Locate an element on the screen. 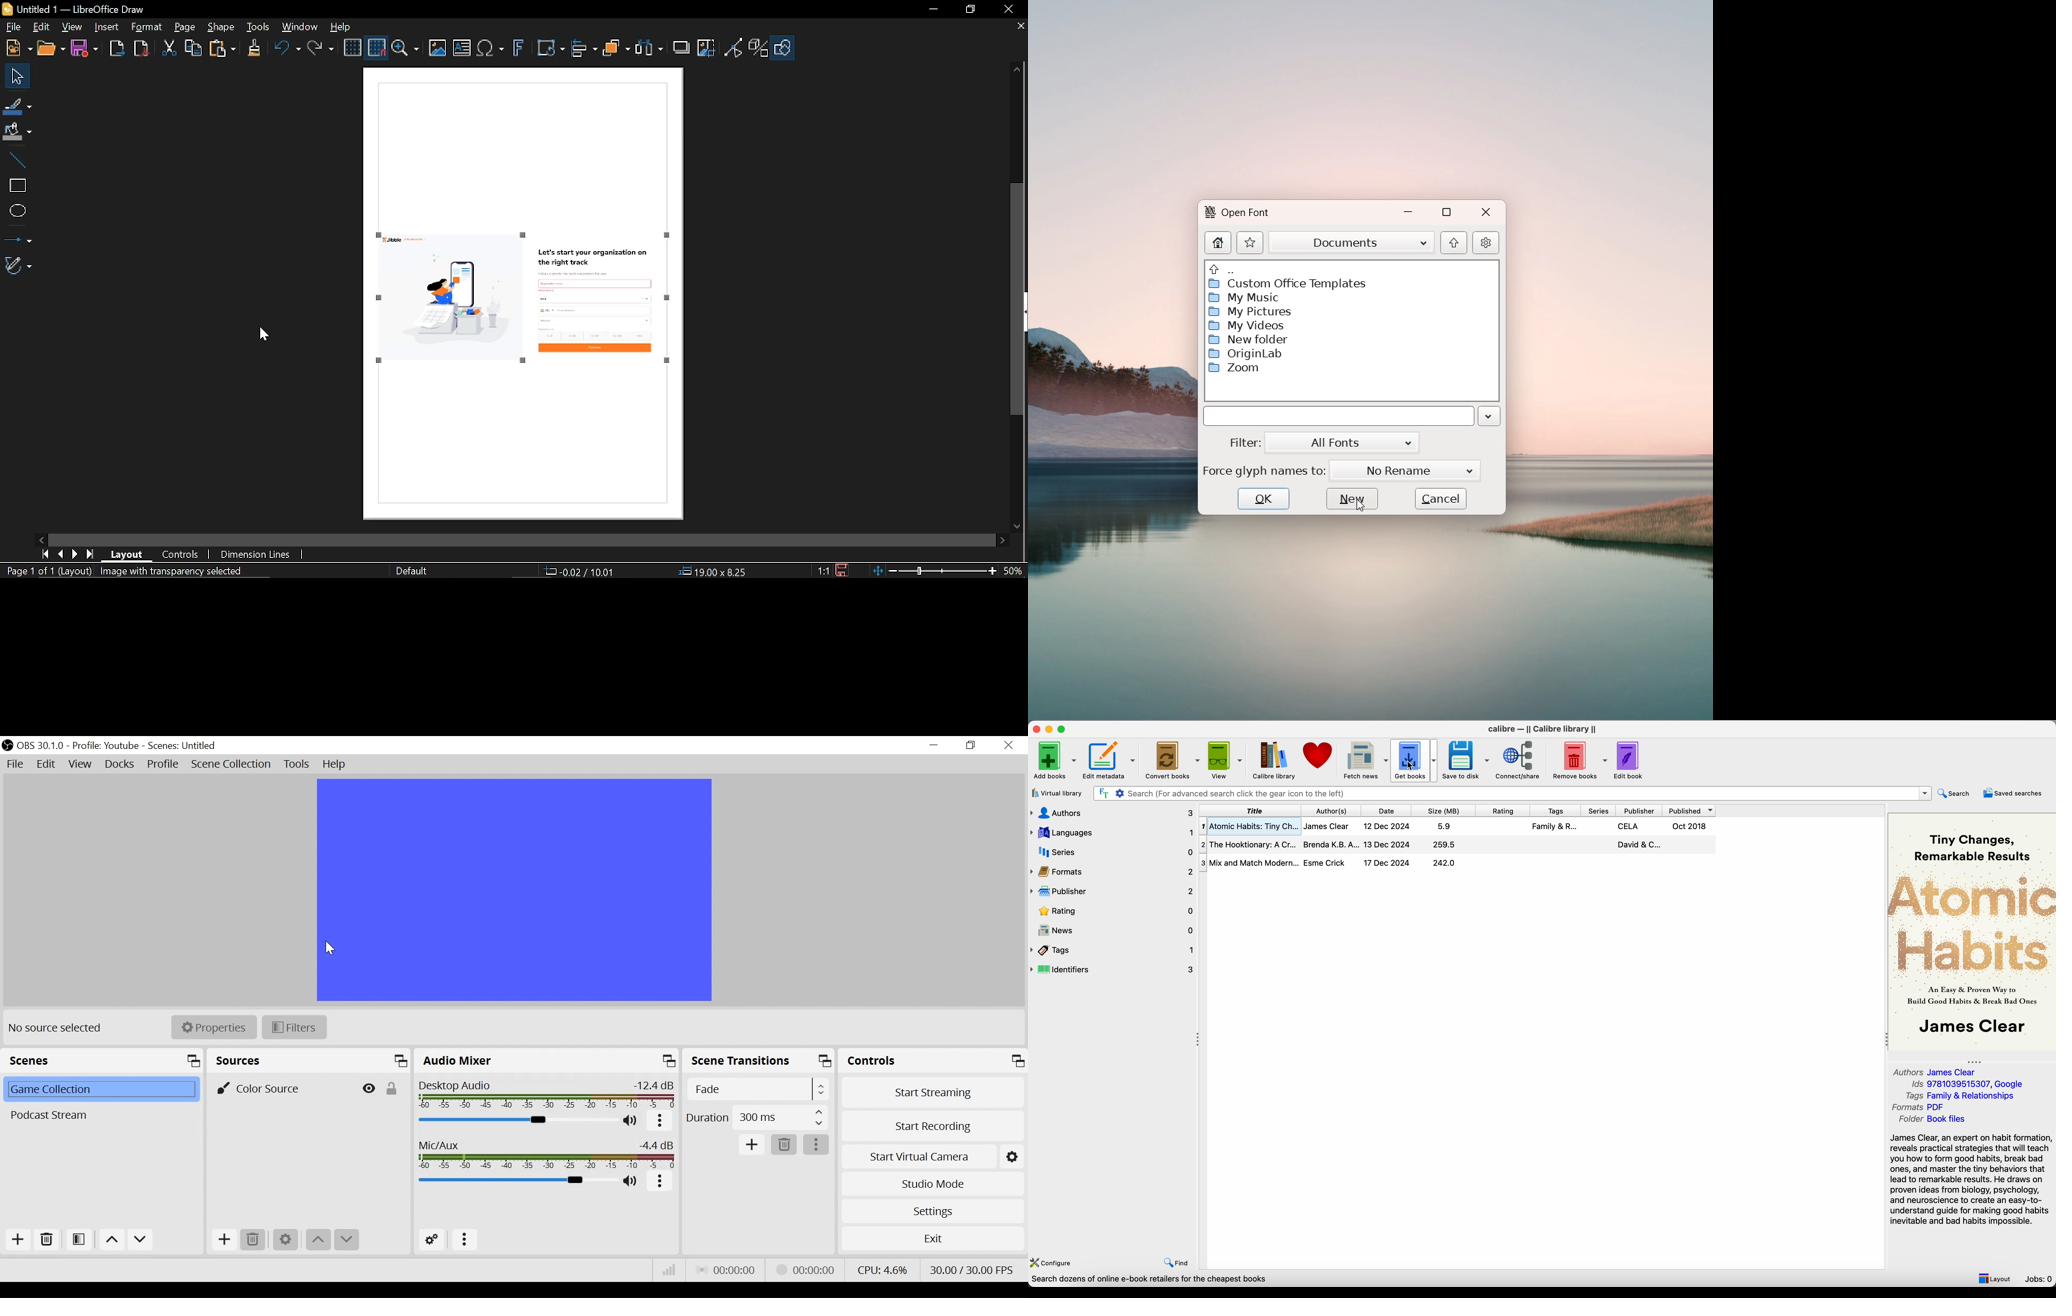 The height and width of the screenshot is (1316, 2072). Format is located at coordinates (148, 27).